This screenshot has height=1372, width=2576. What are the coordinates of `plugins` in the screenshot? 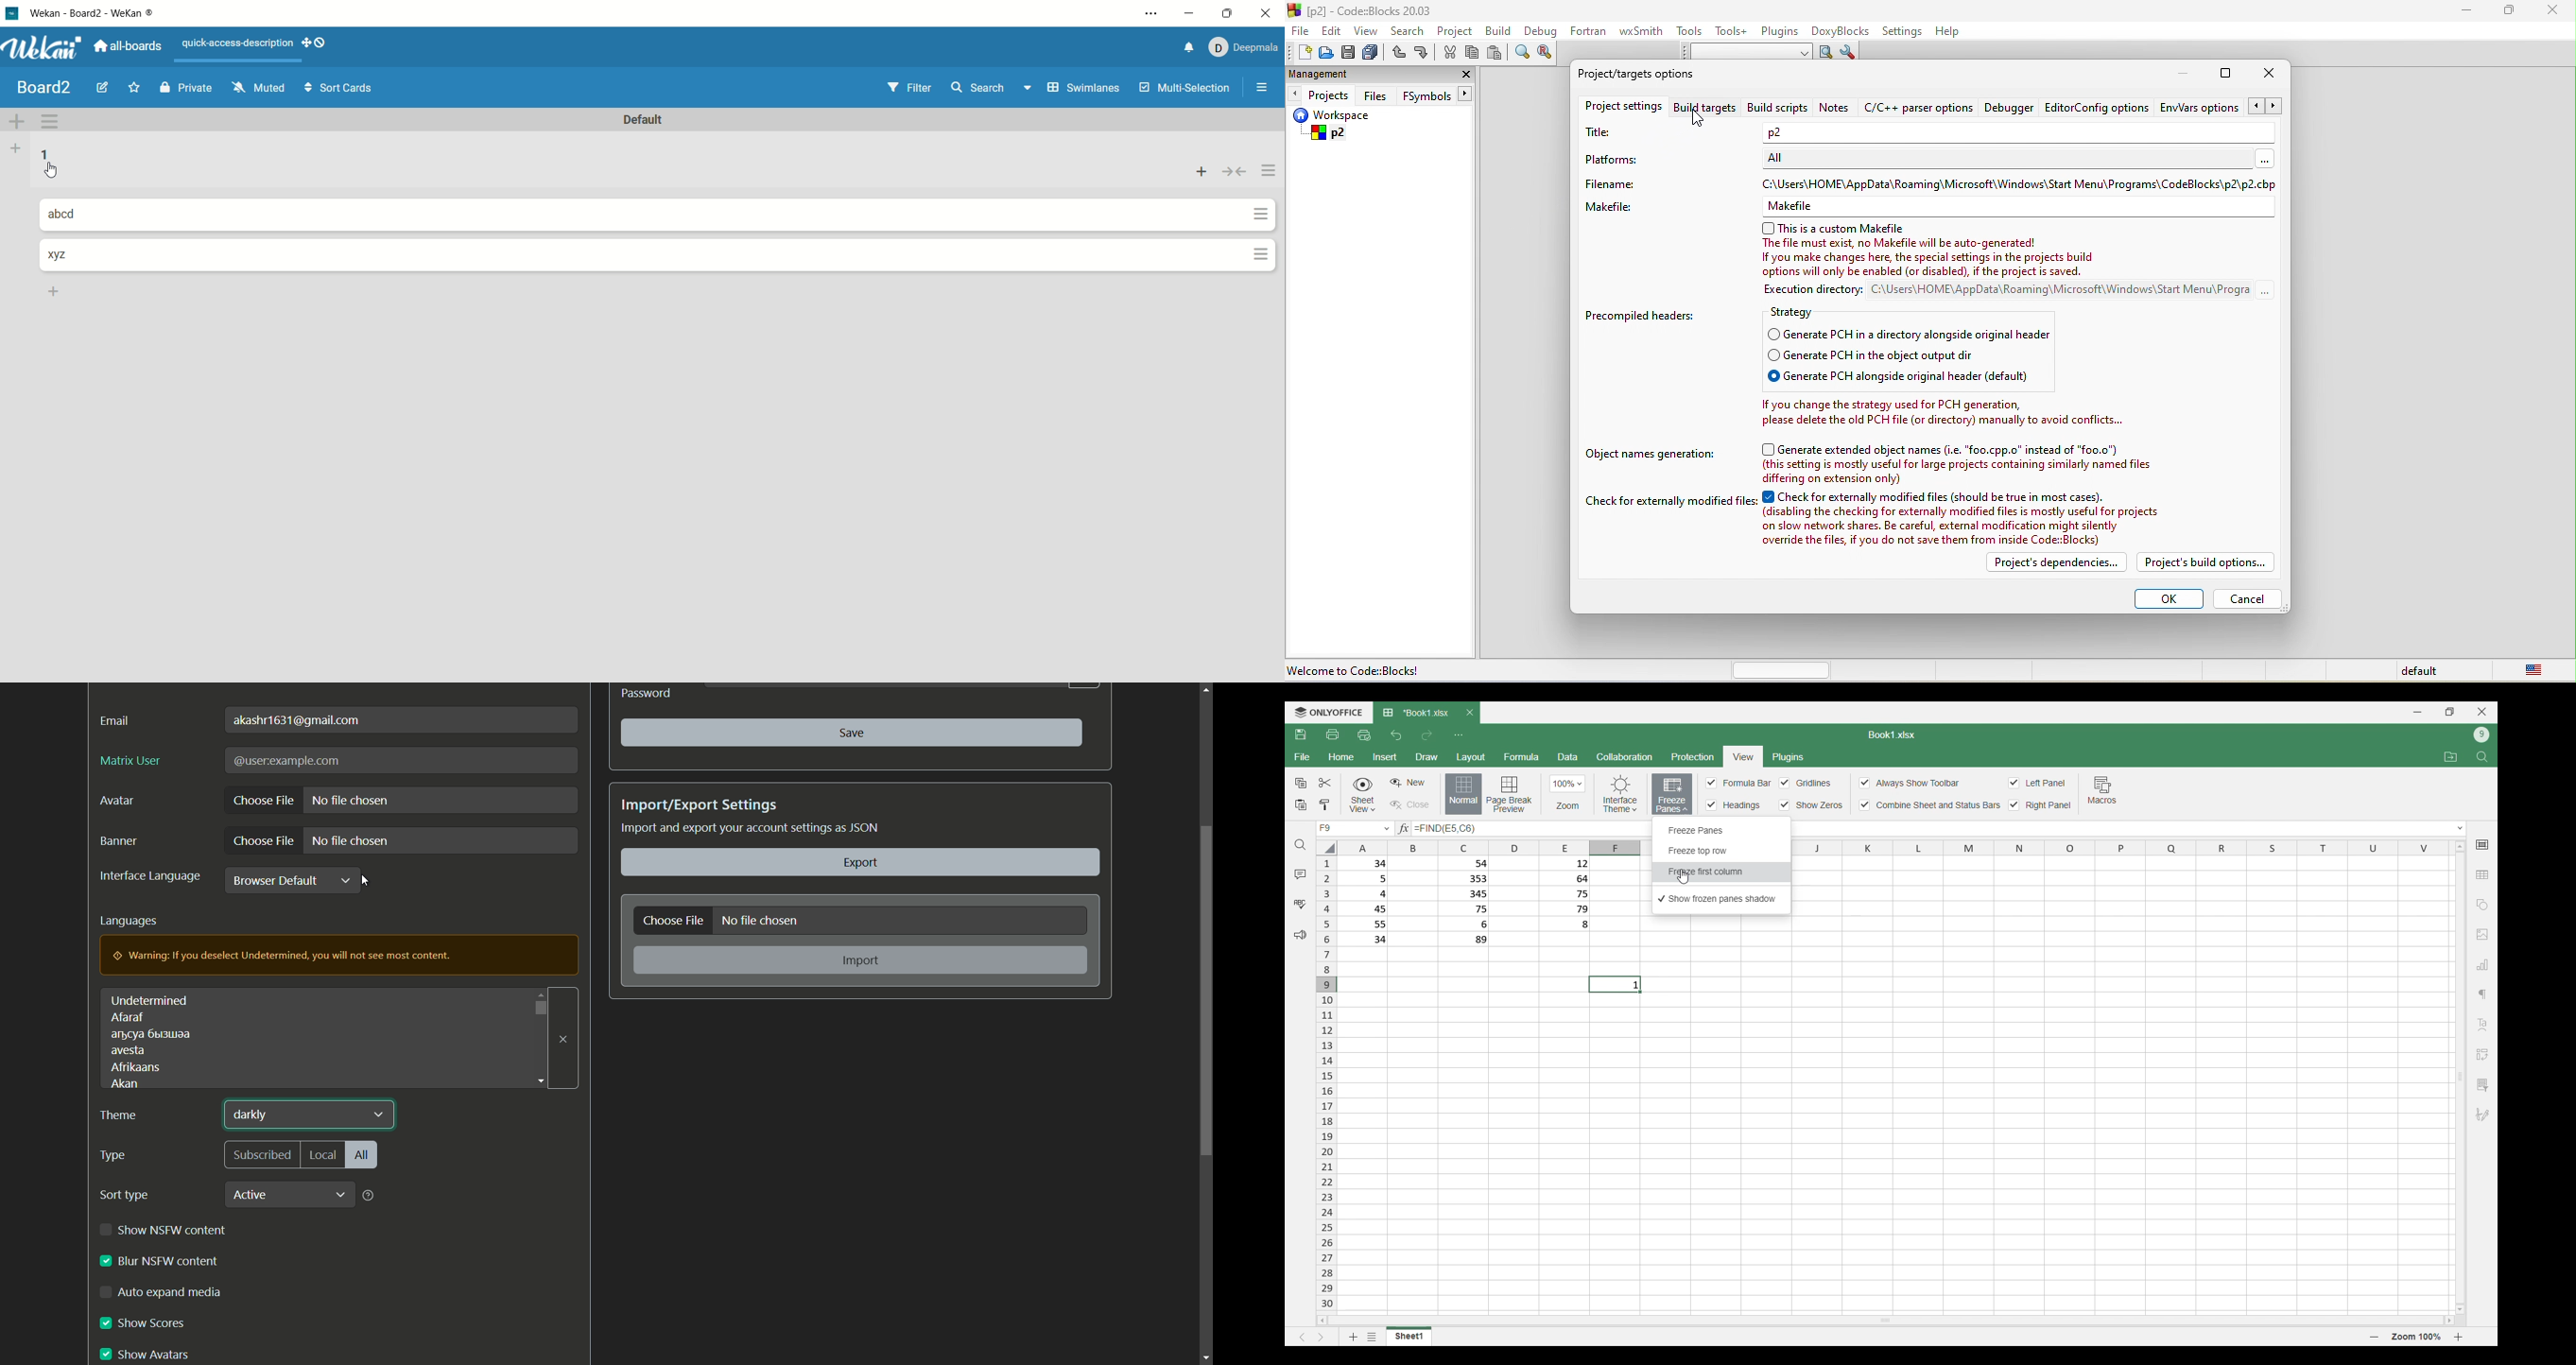 It's located at (1781, 32).